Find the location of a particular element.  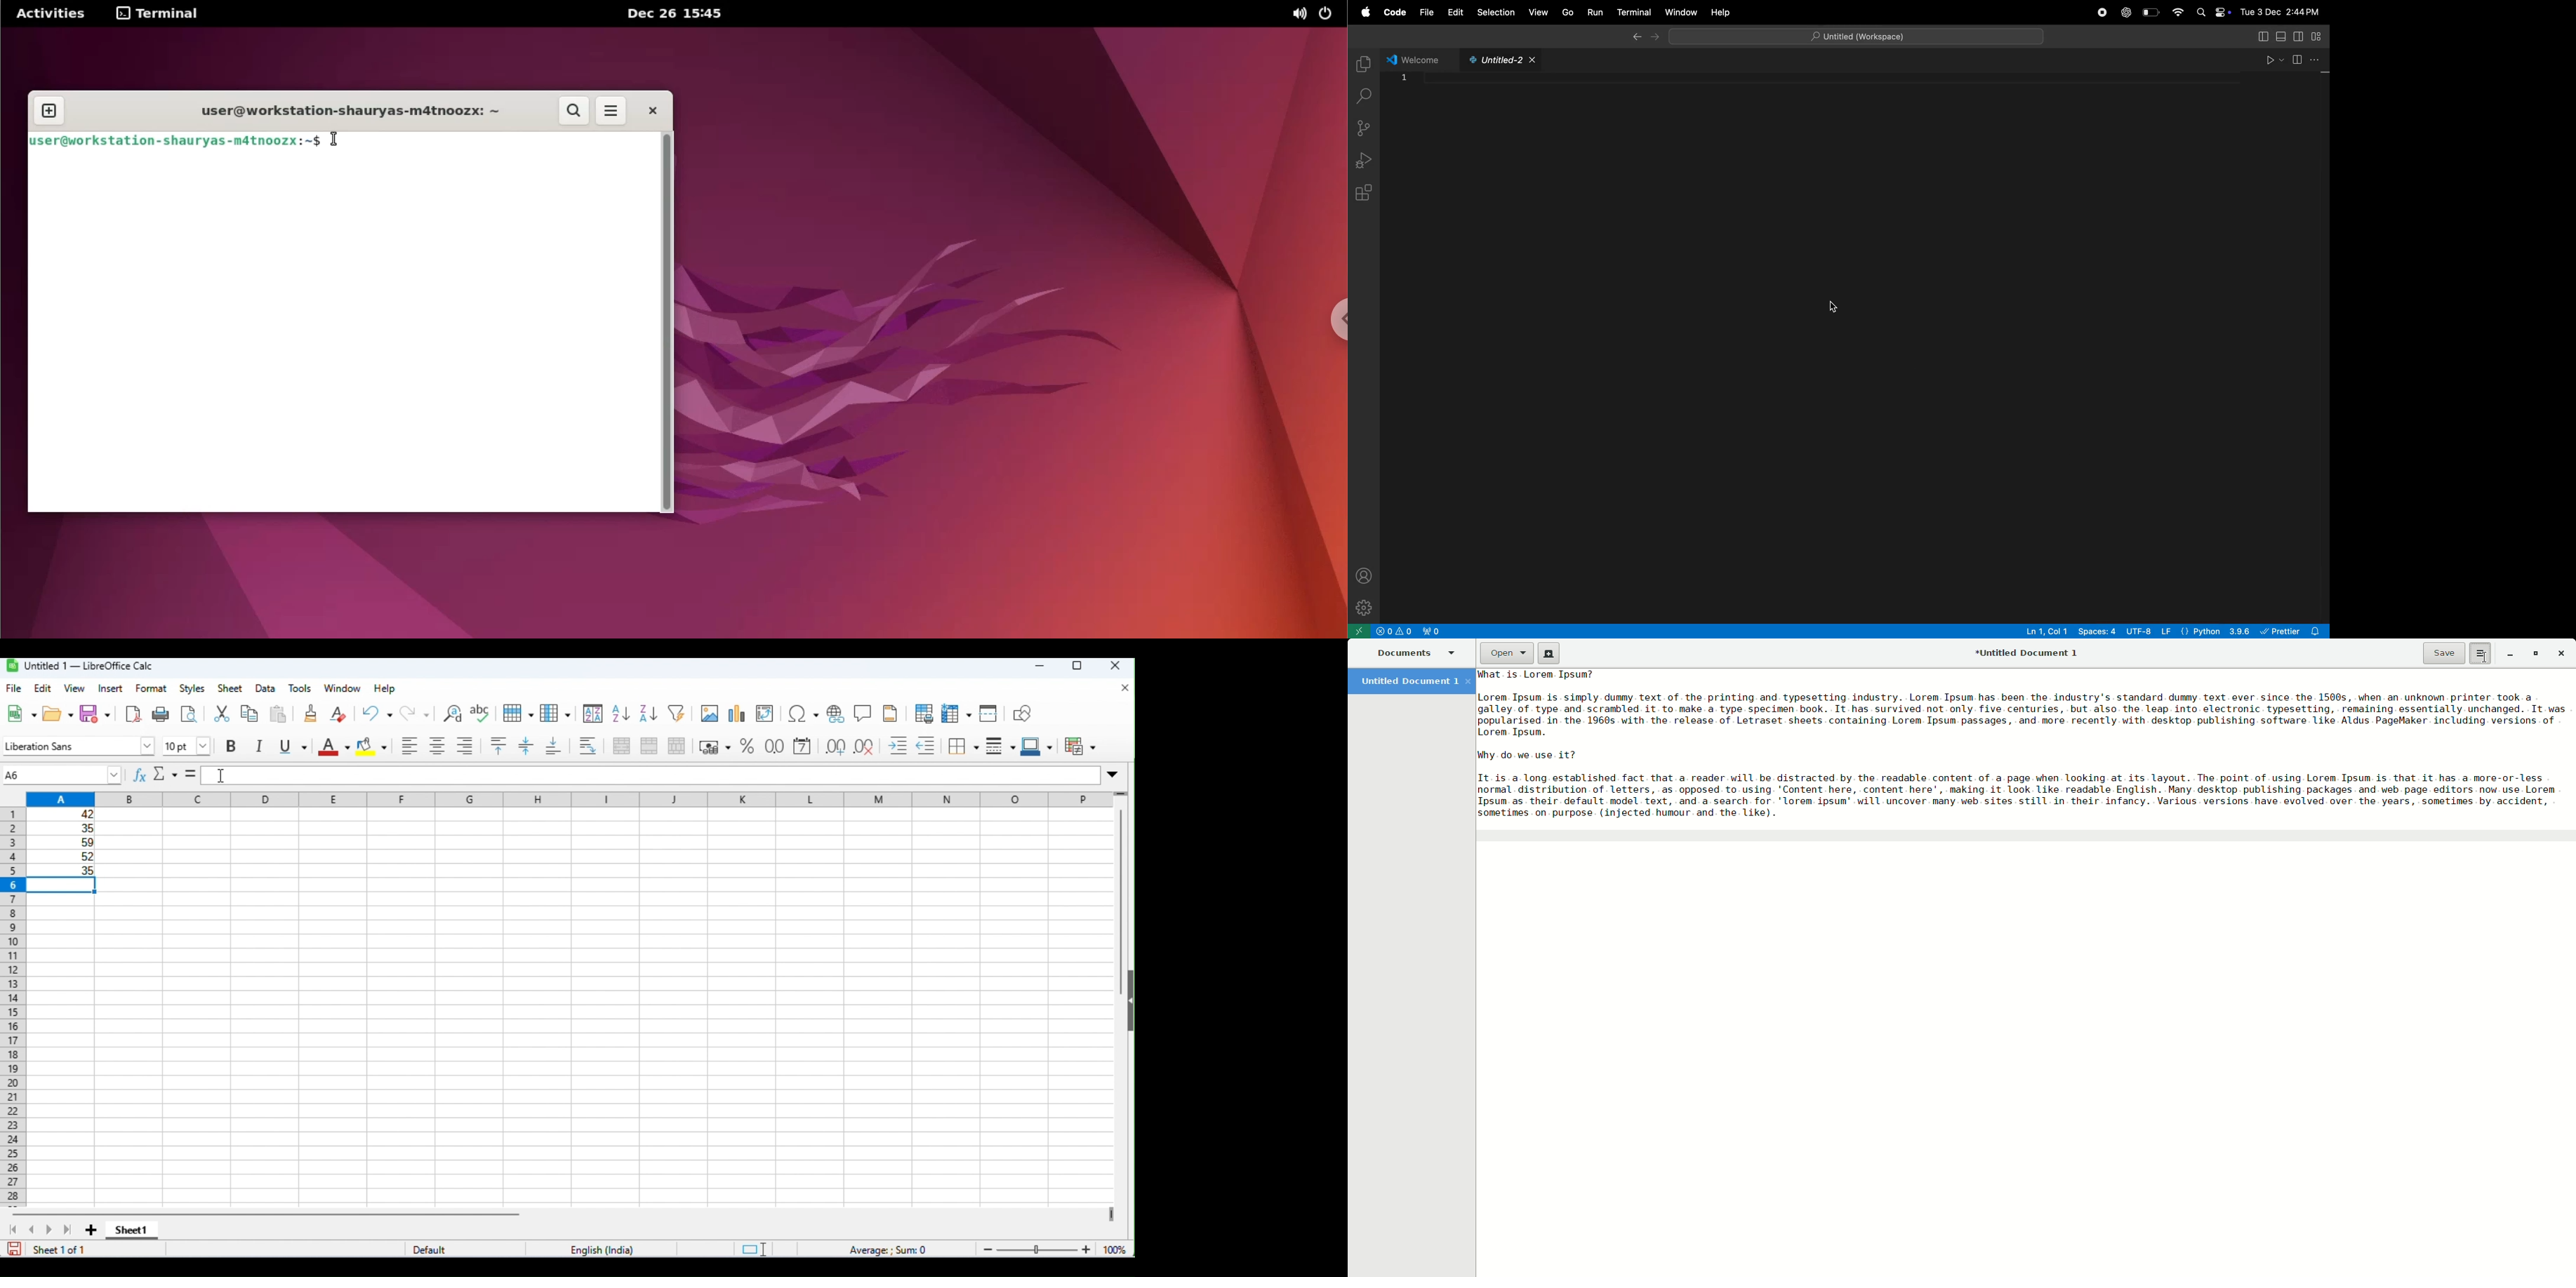

redo is located at coordinates (415, 714).